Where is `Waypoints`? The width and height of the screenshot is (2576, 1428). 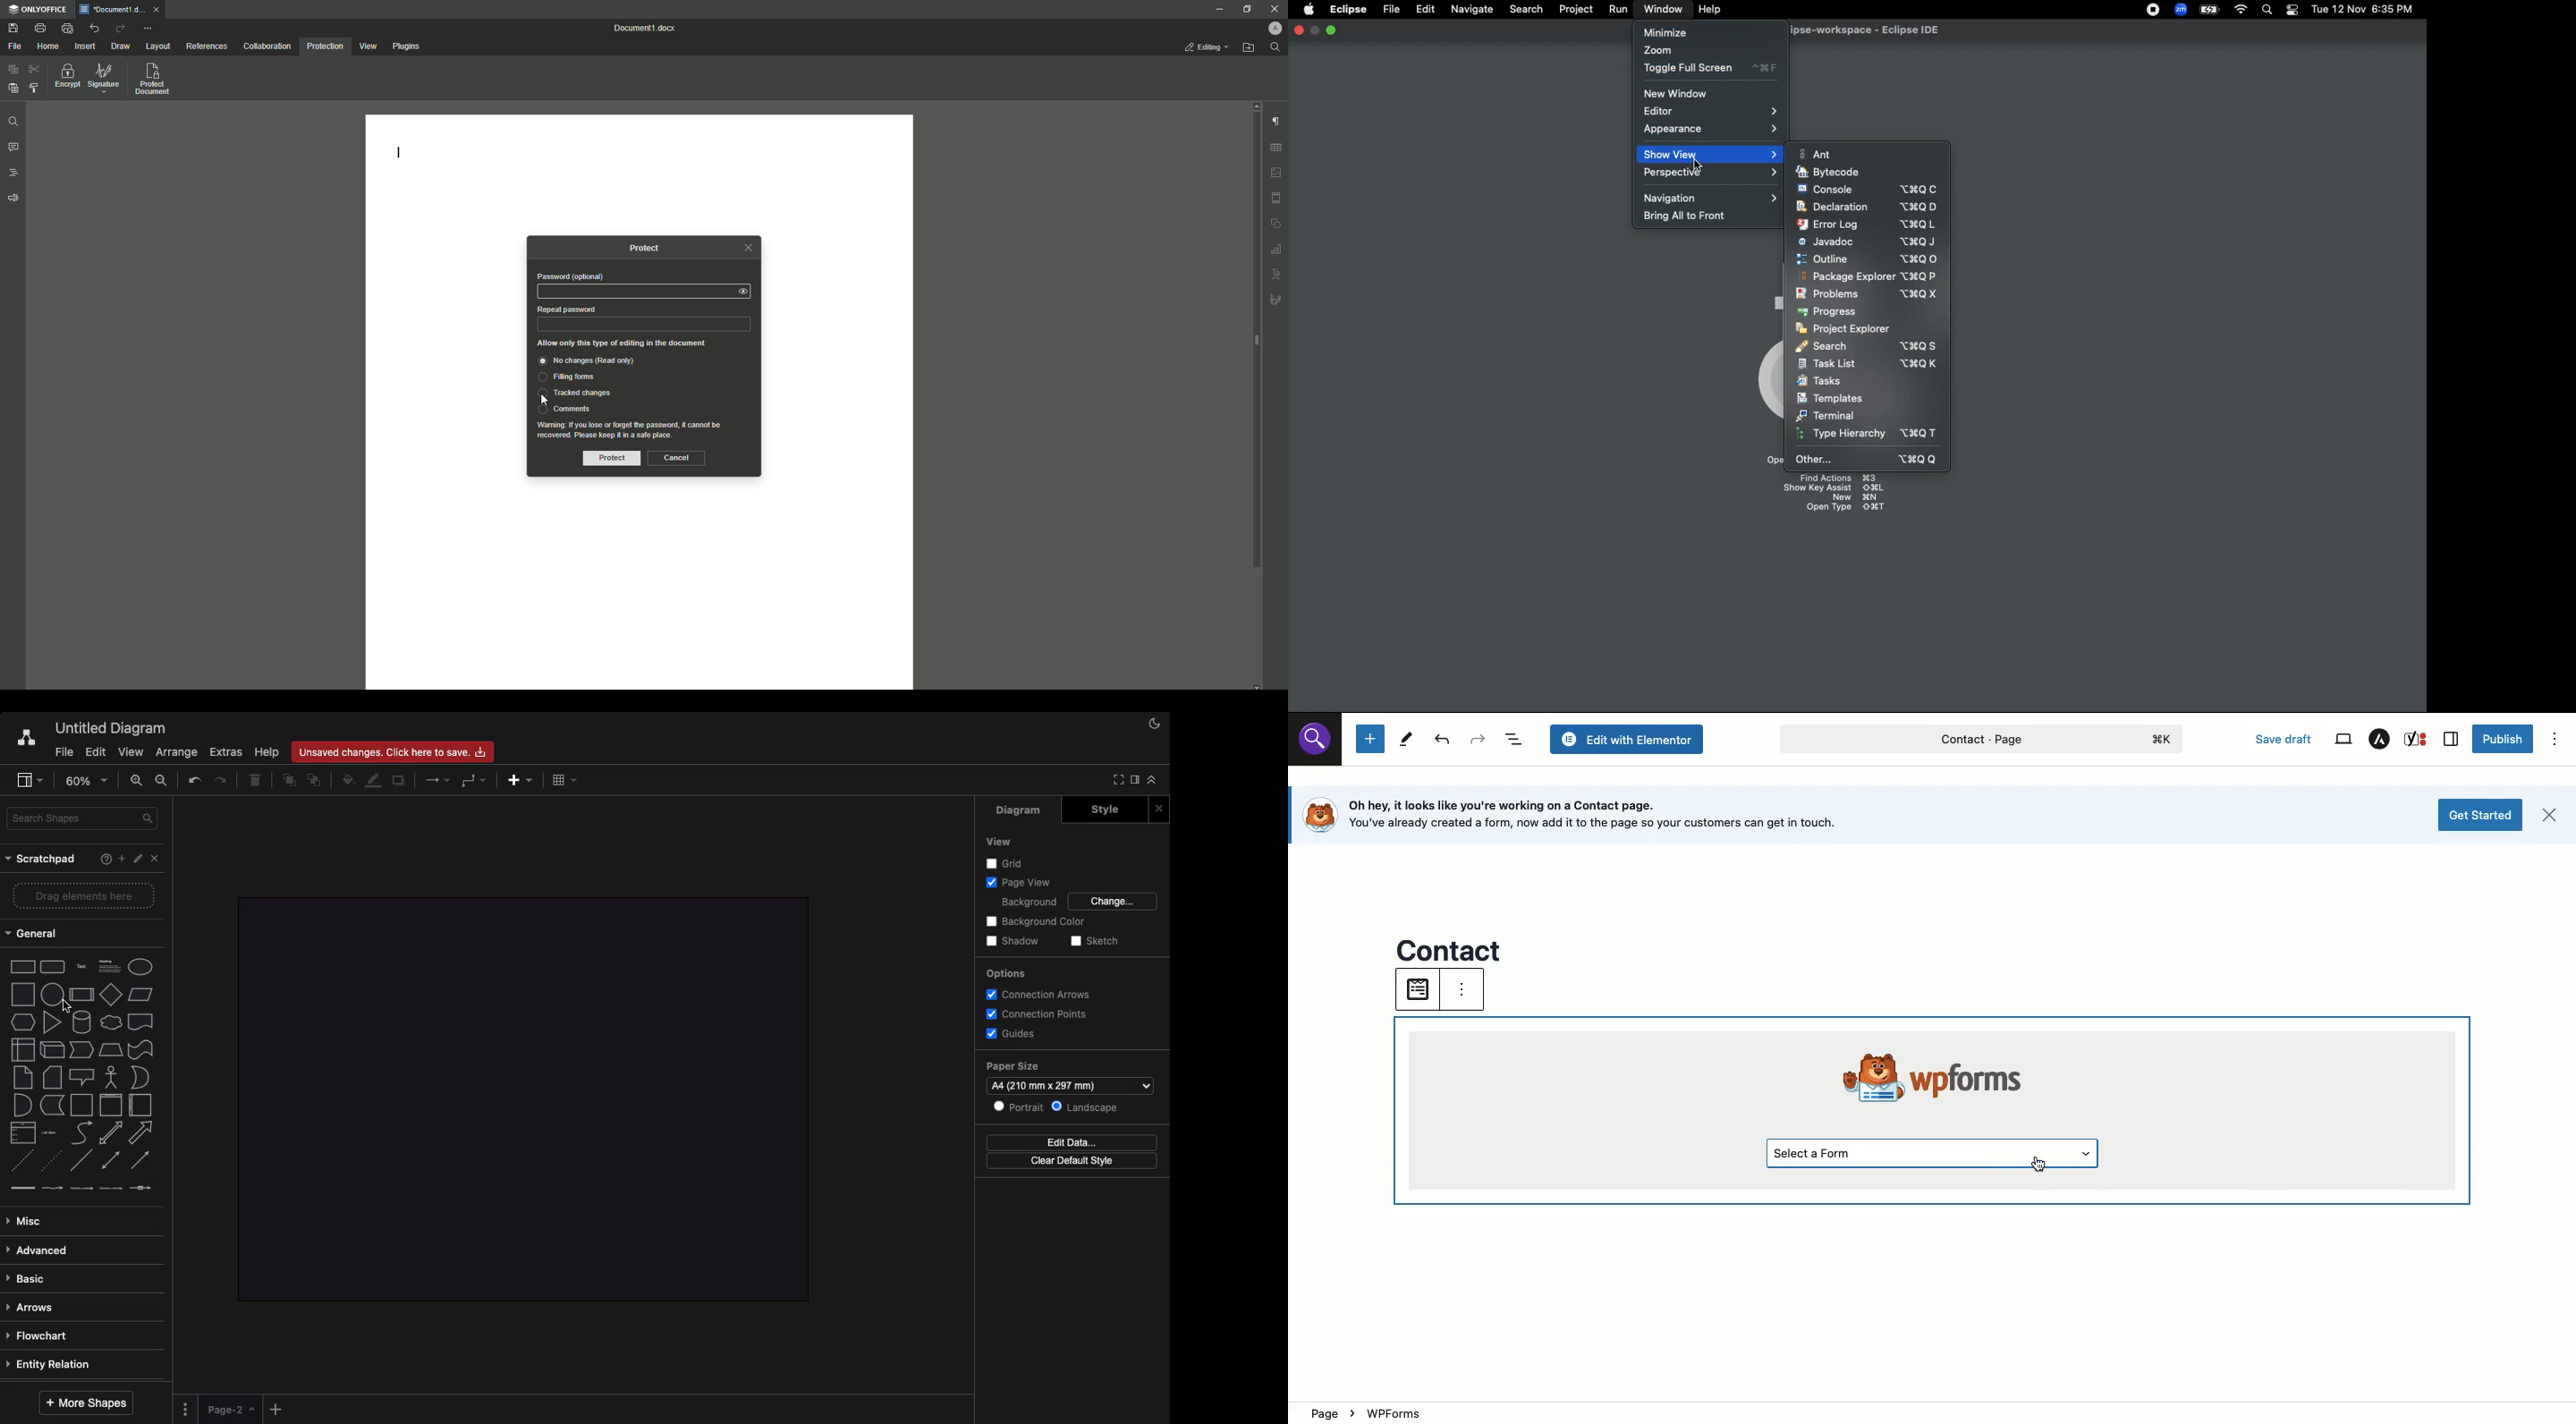
Waypoints is located at coordinates (475, 781).